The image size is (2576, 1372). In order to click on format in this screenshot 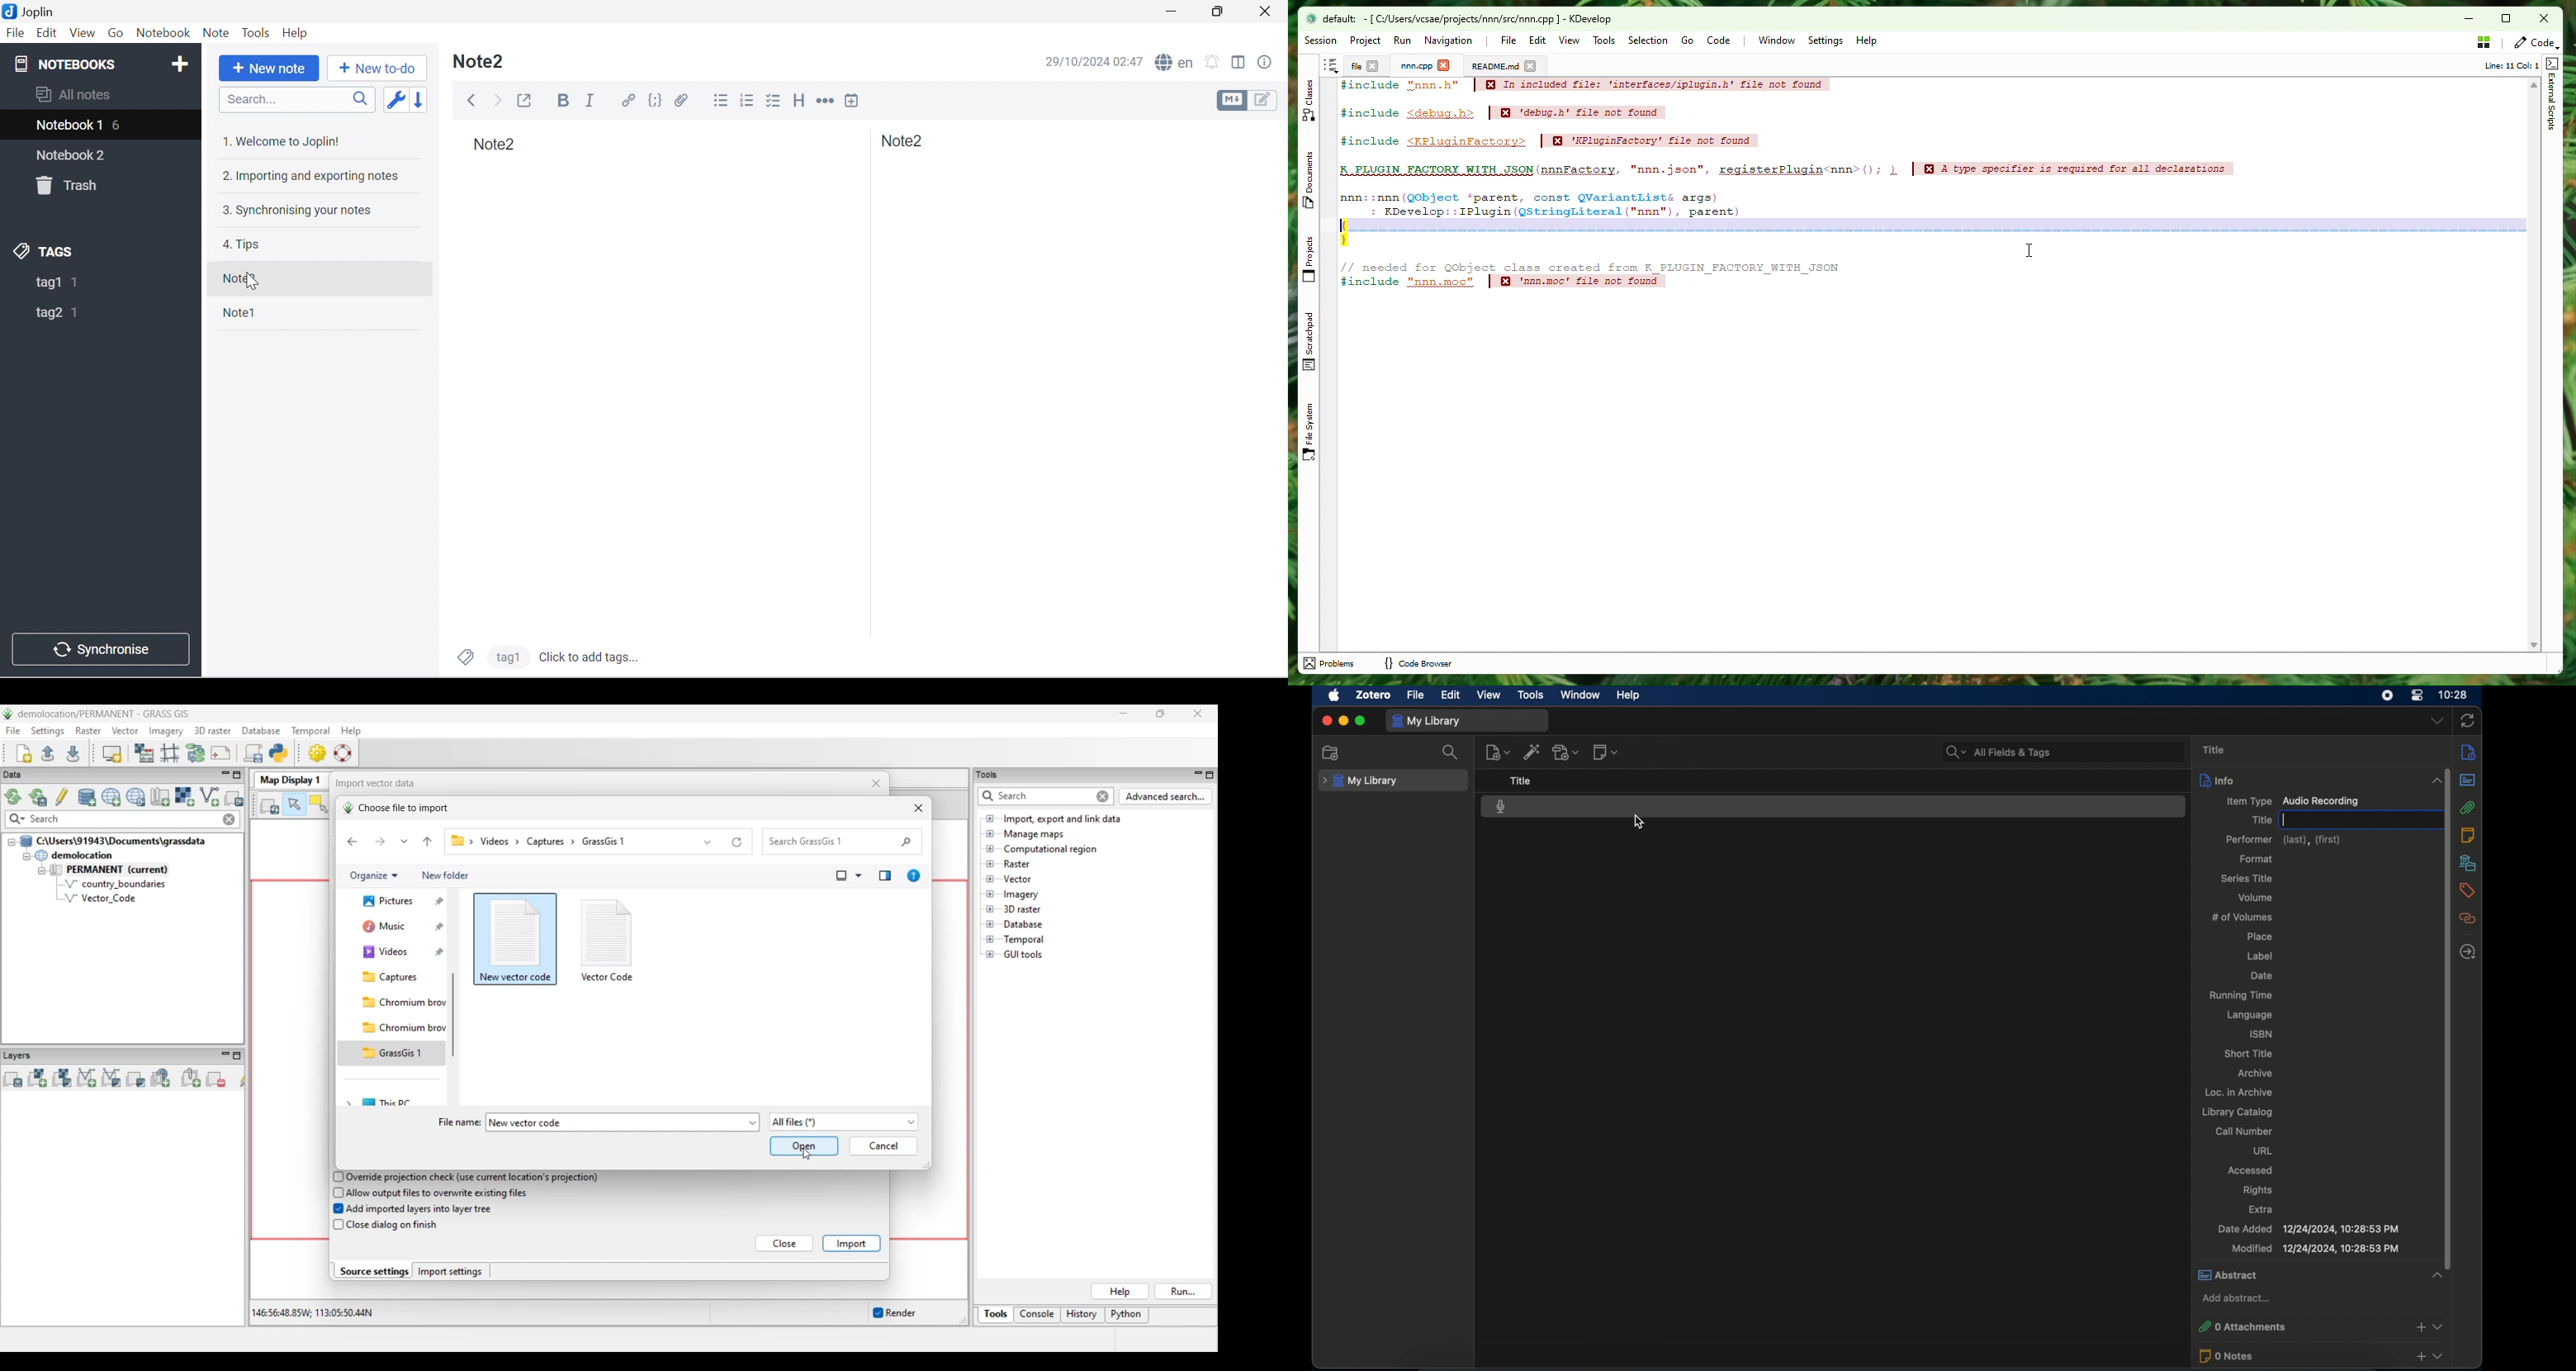, I will do `click(2258, 859)`.